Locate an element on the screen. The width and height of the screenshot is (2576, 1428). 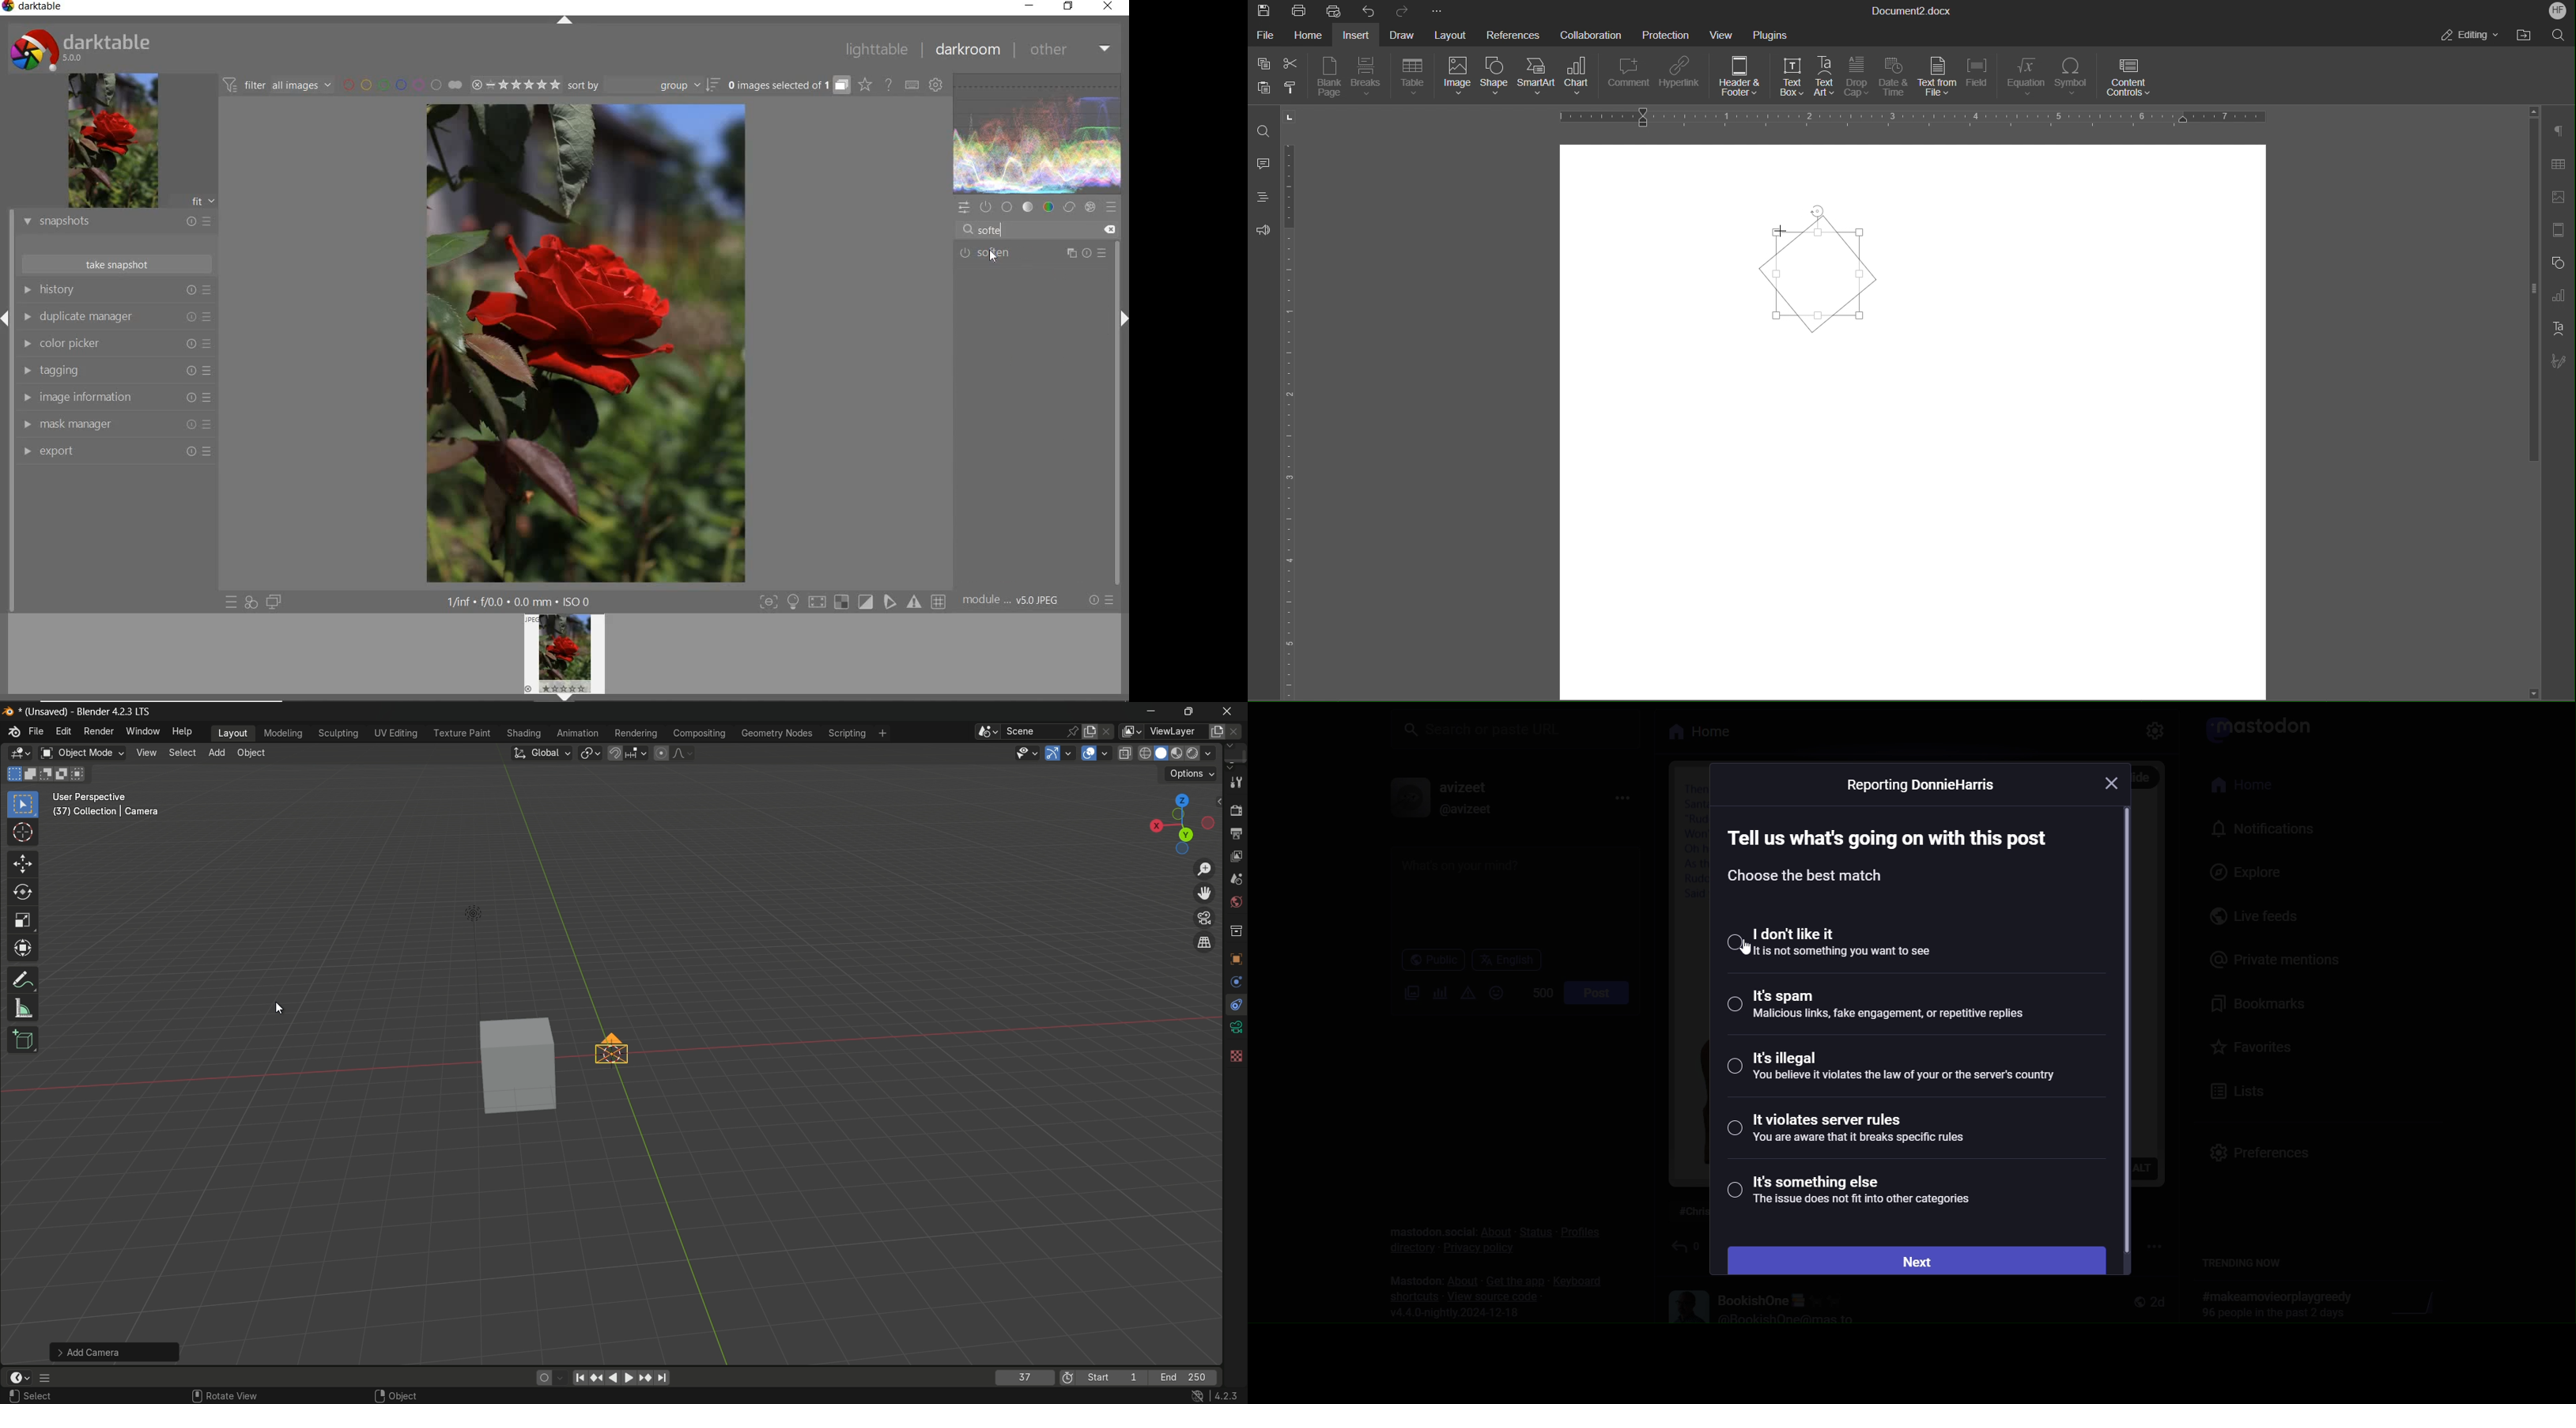
invert existing selection is located at coordinates (65, 774).